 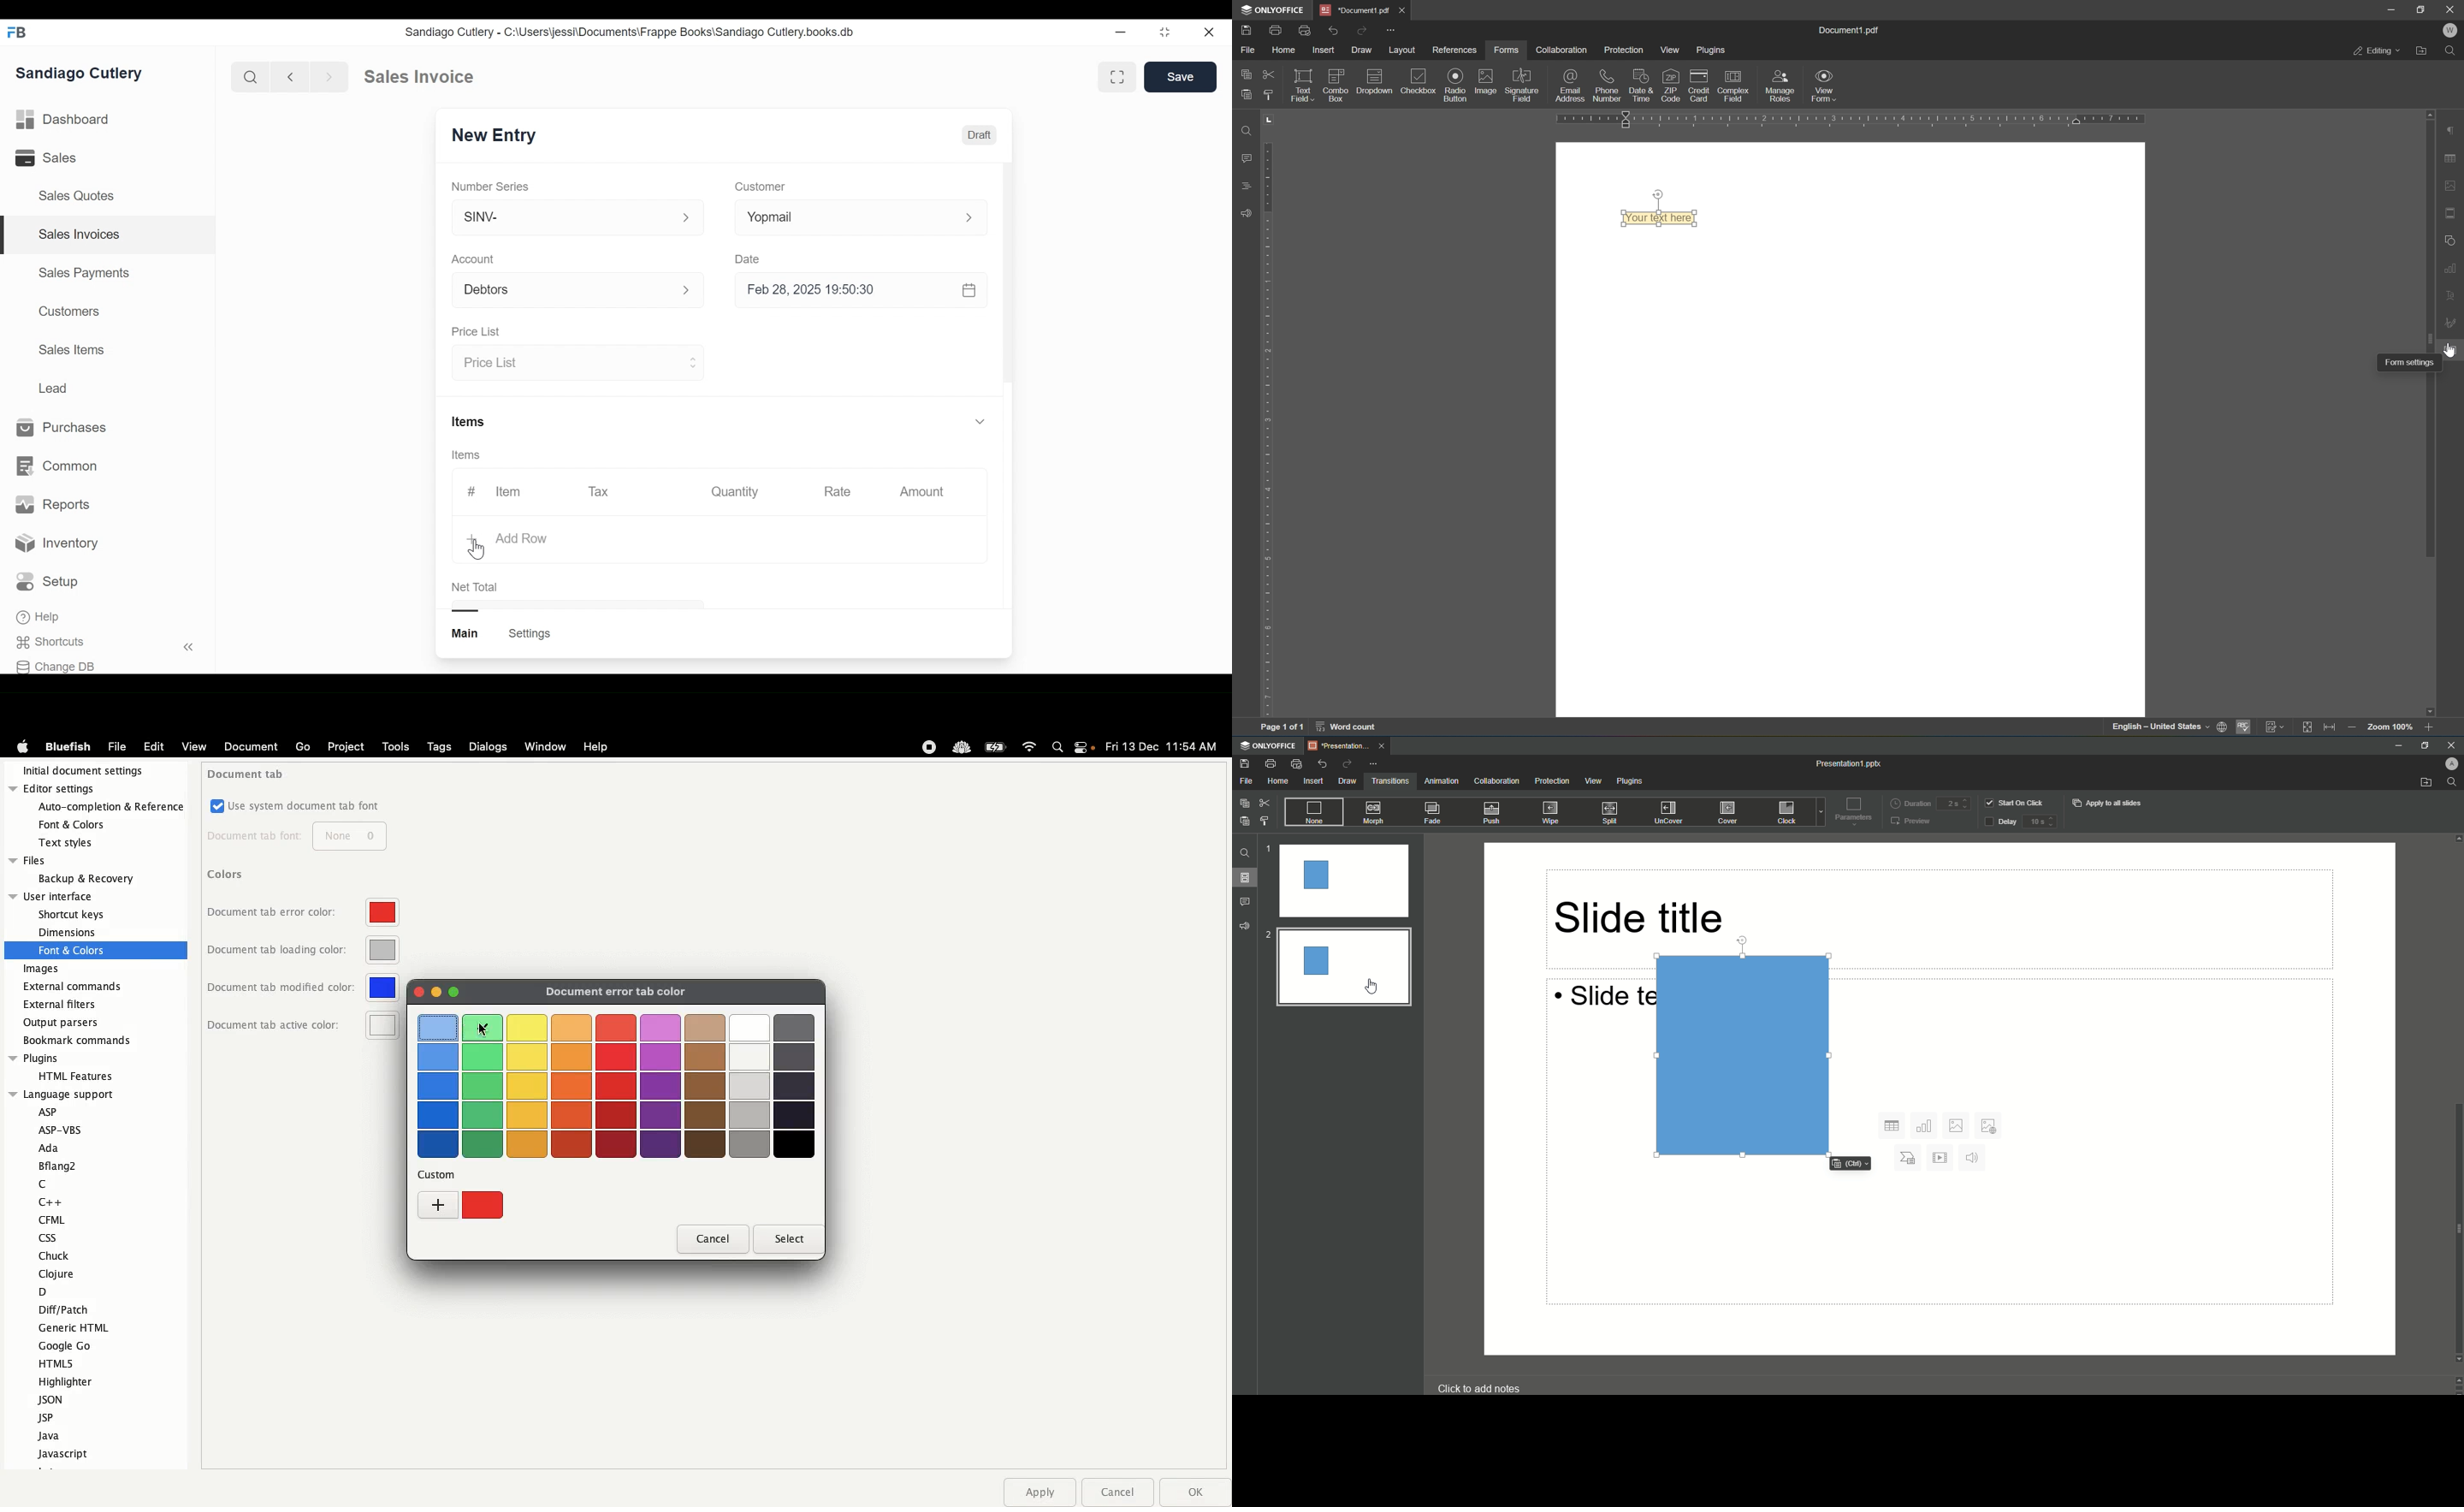 I want to click on Profile, so click(x=2447, y=764).